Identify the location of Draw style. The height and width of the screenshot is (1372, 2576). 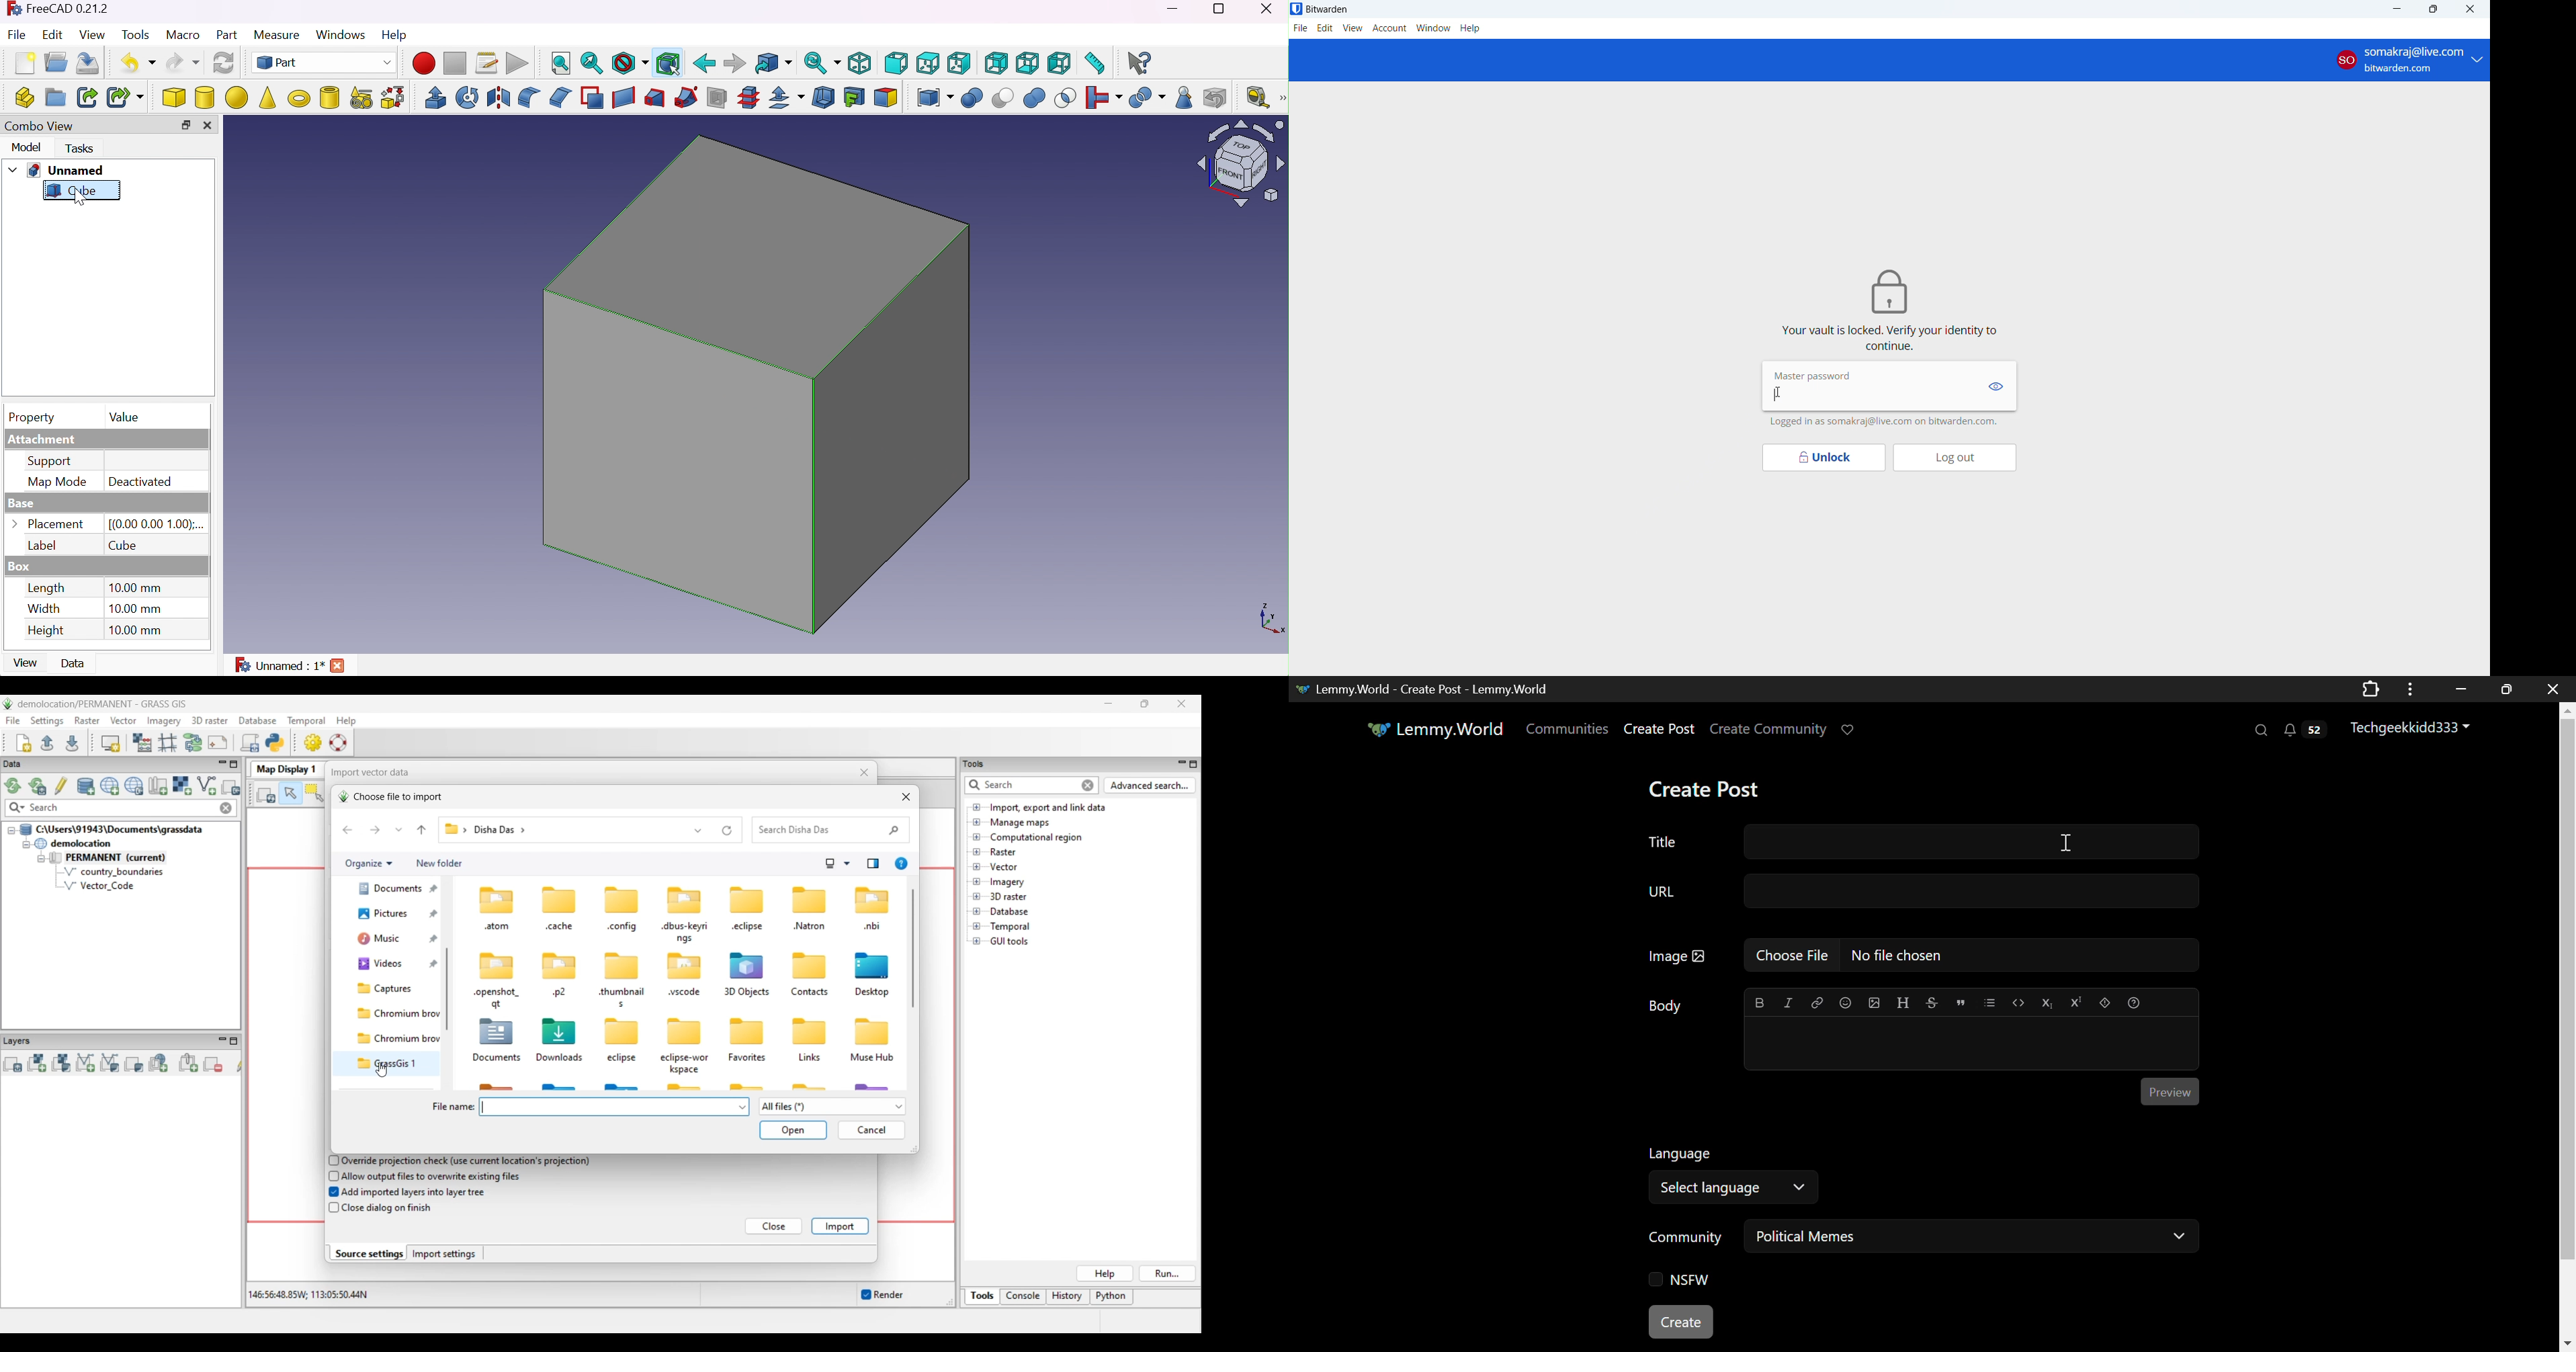
(631, 62).